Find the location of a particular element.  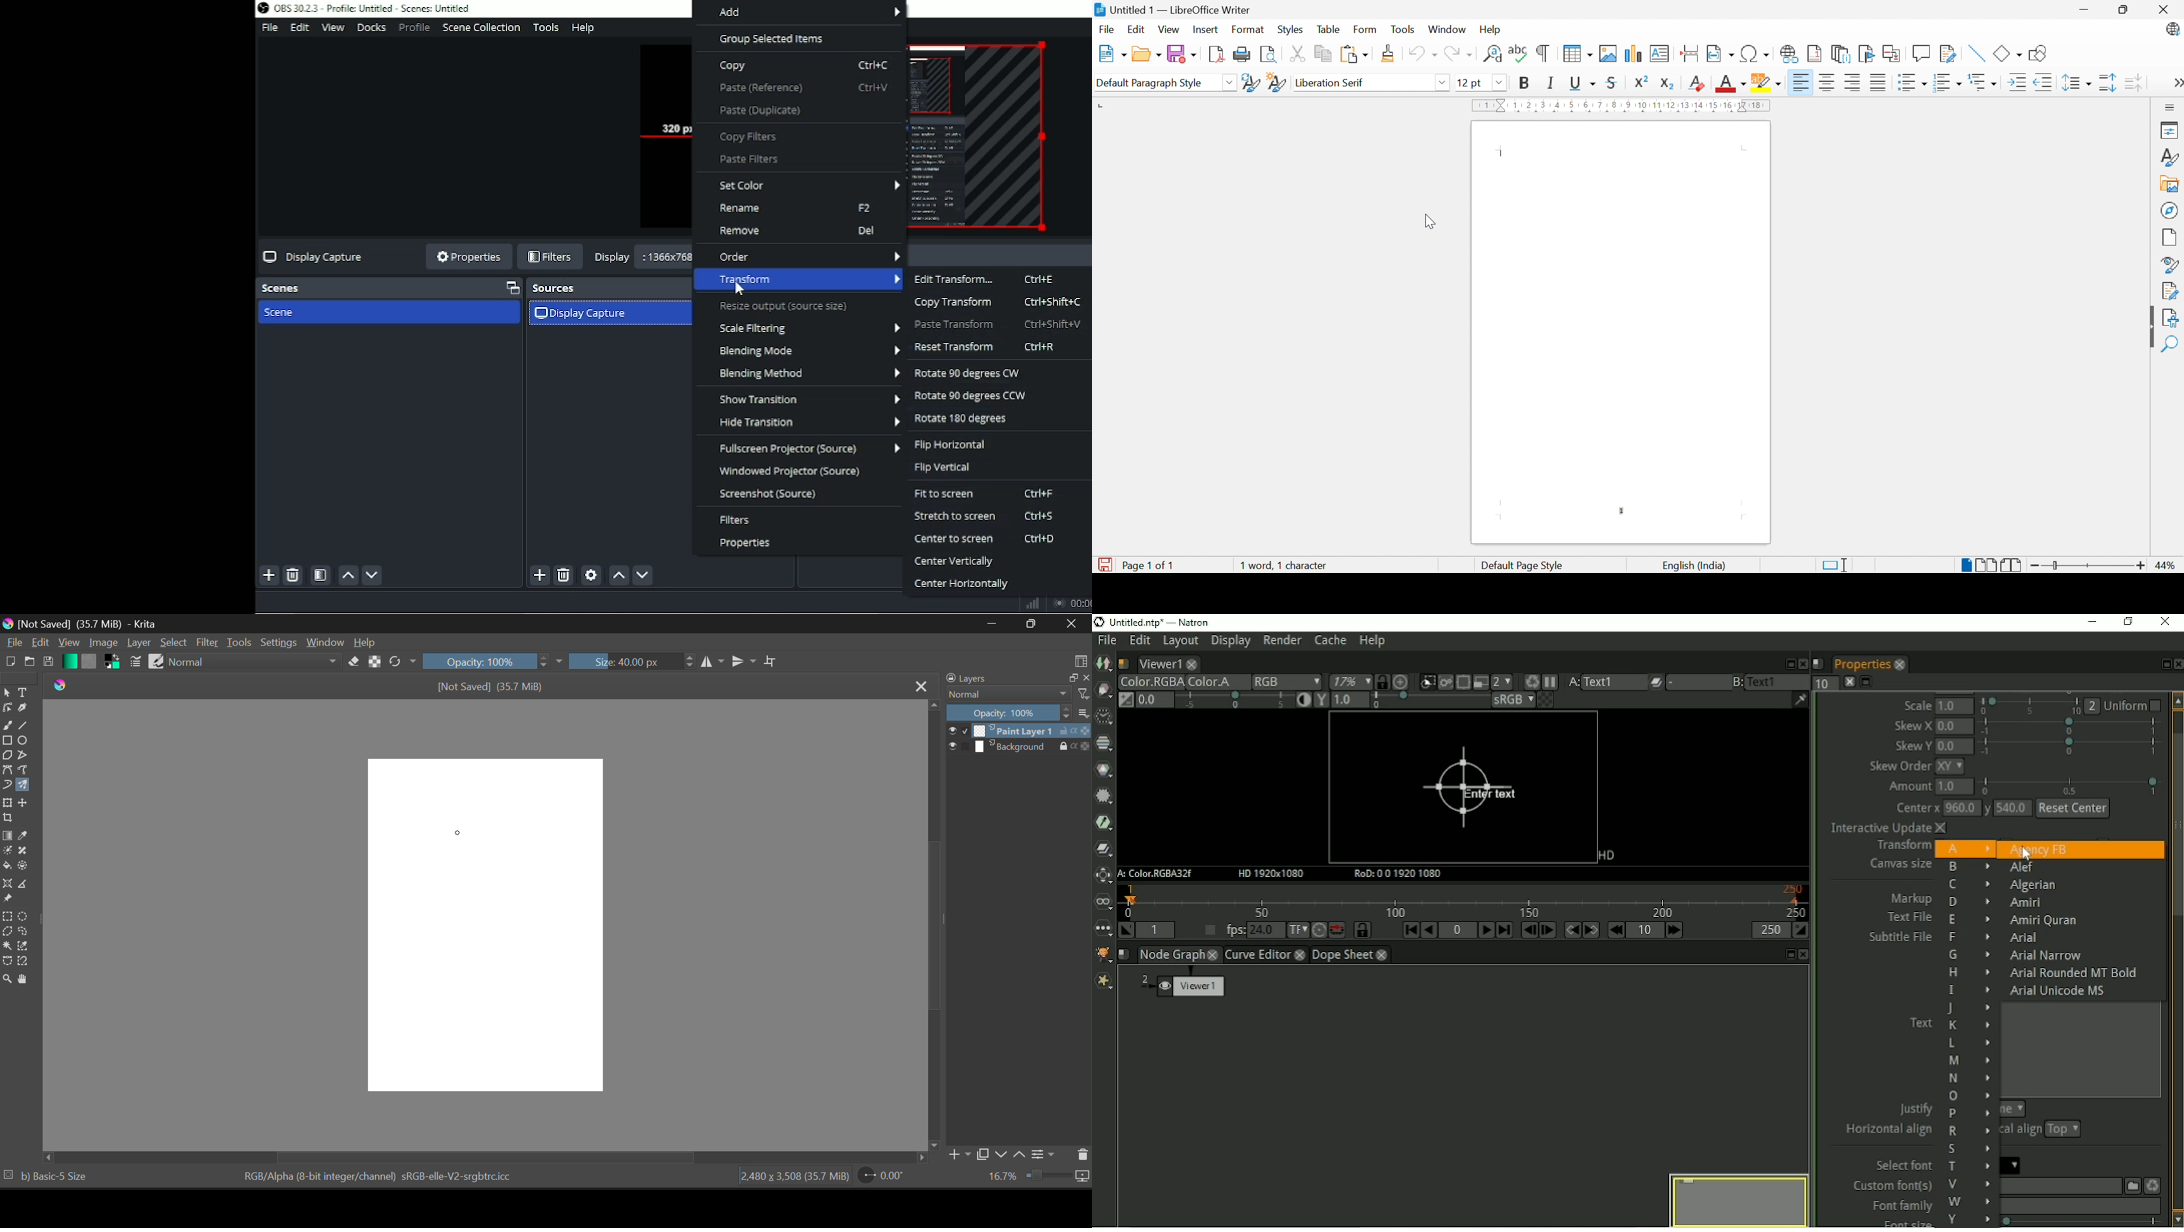

Paste (Duplicate) is located at coordinates (760, 111).